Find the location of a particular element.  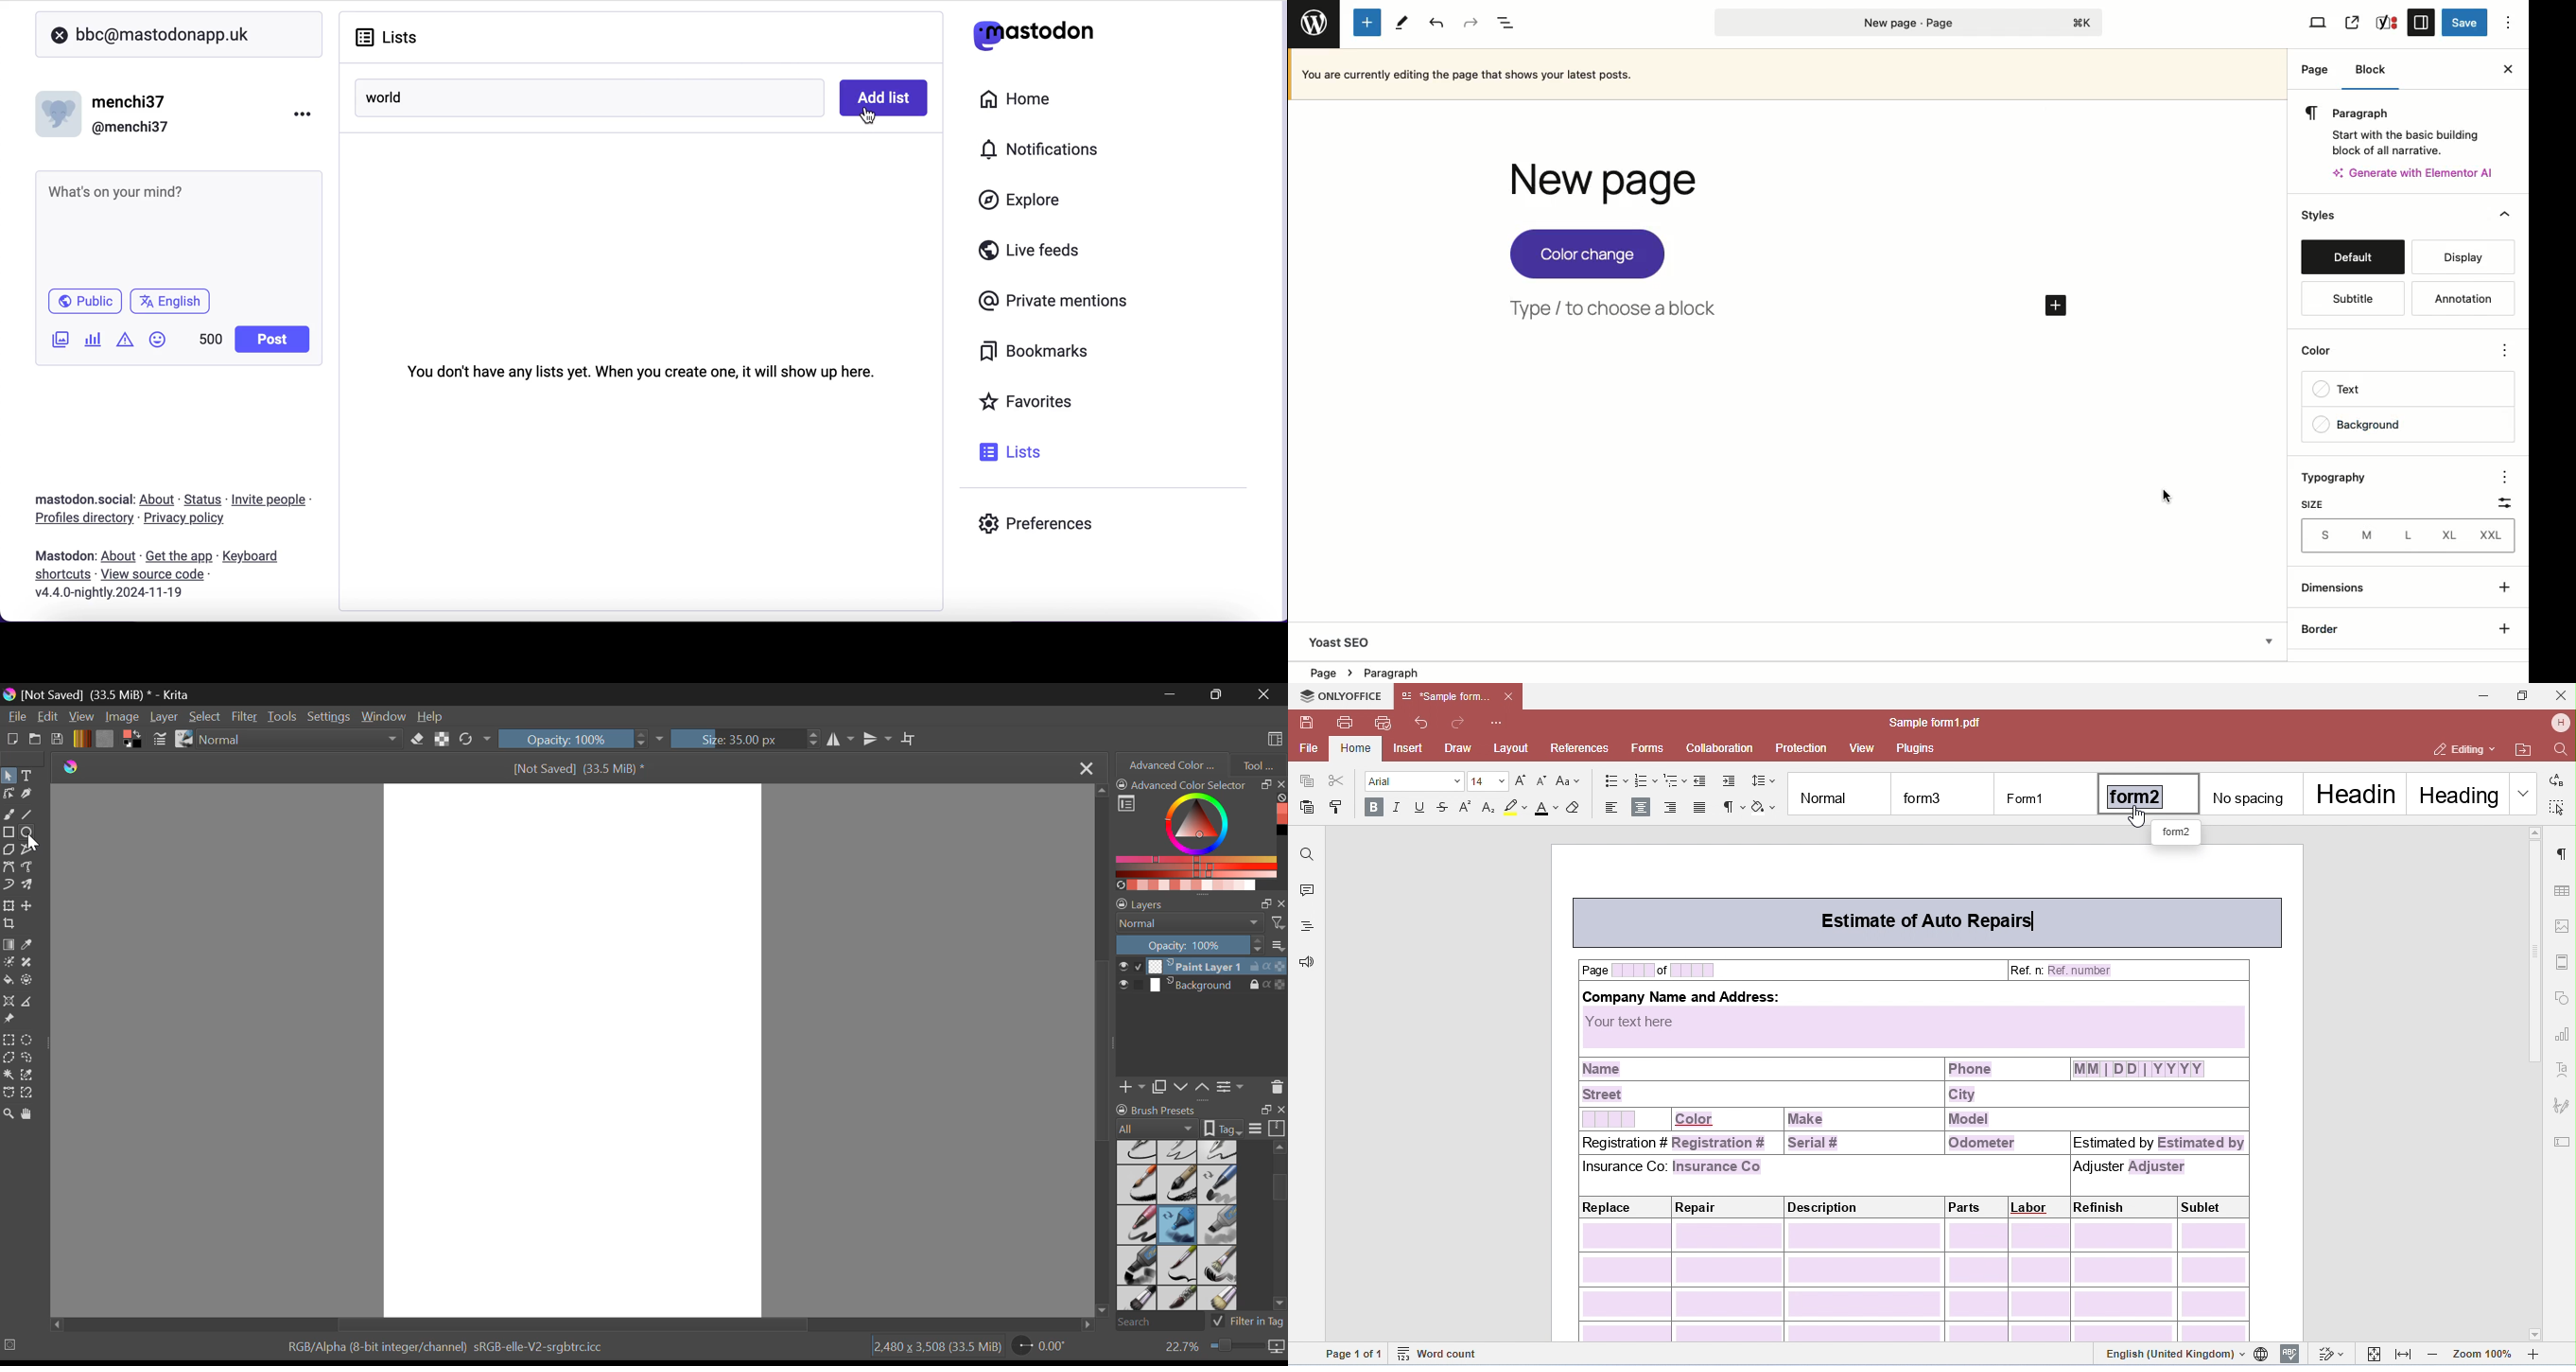

[Not Saved] (33.5 MiB) * - Krita is located at coordinates (105, 695).